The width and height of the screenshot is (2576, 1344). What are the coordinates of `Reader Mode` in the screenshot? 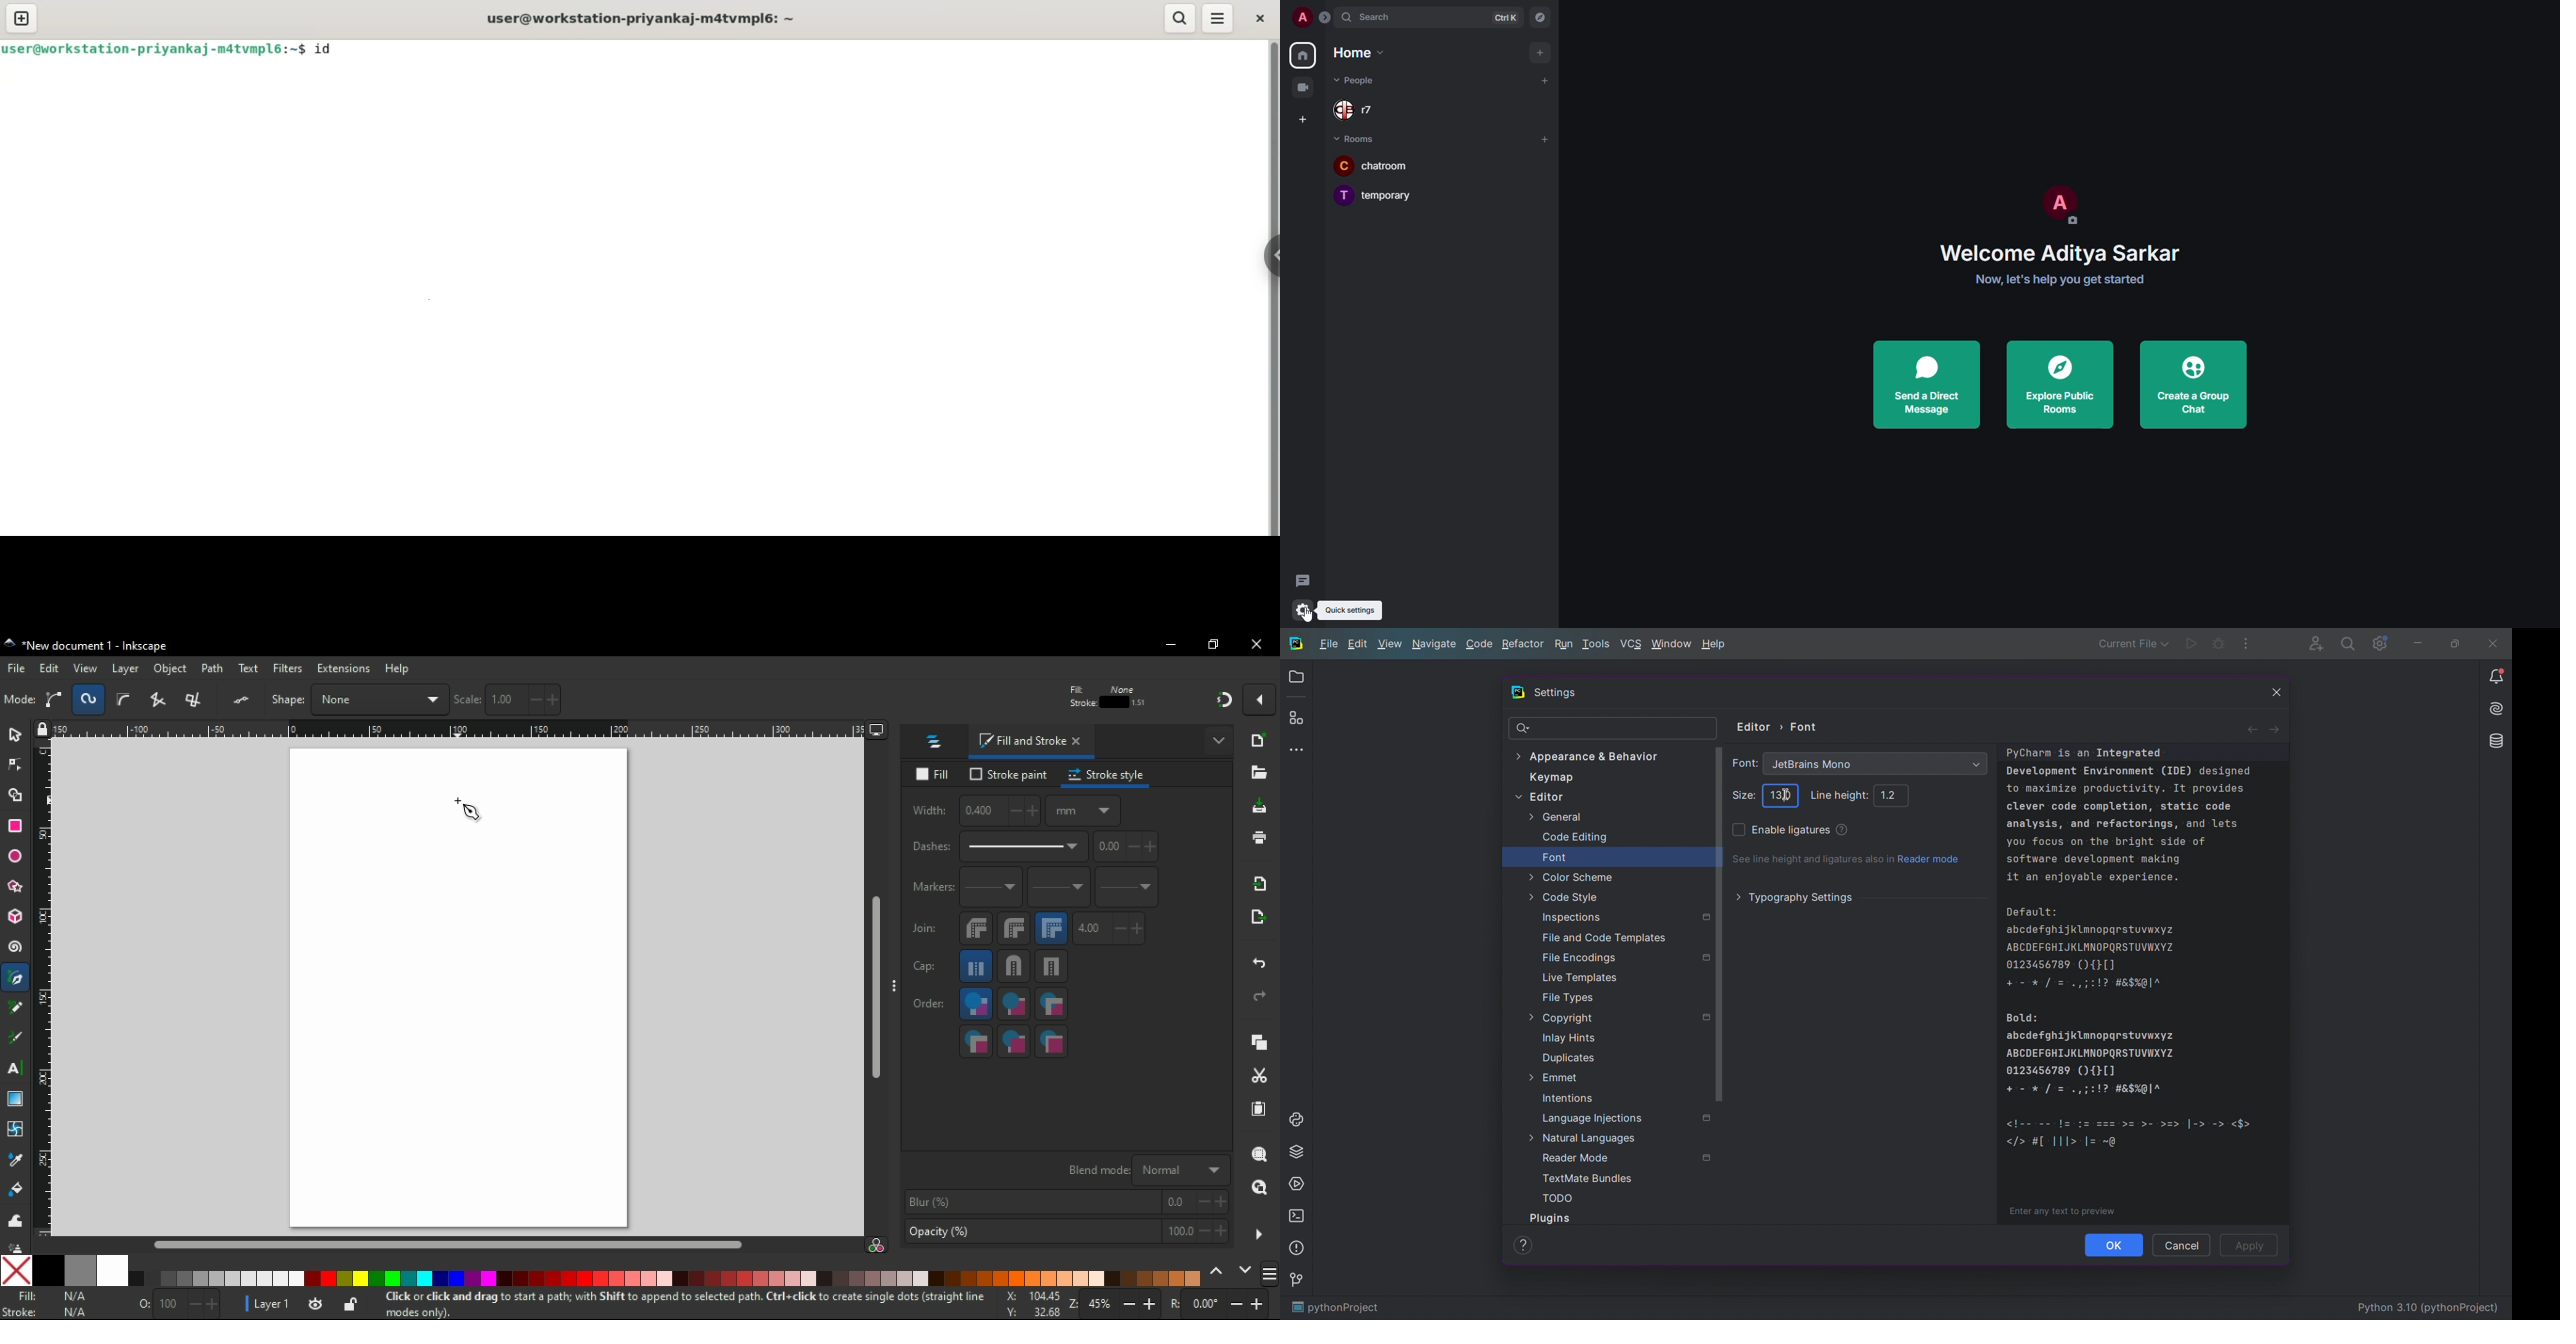 It's located at (1625, 1158).